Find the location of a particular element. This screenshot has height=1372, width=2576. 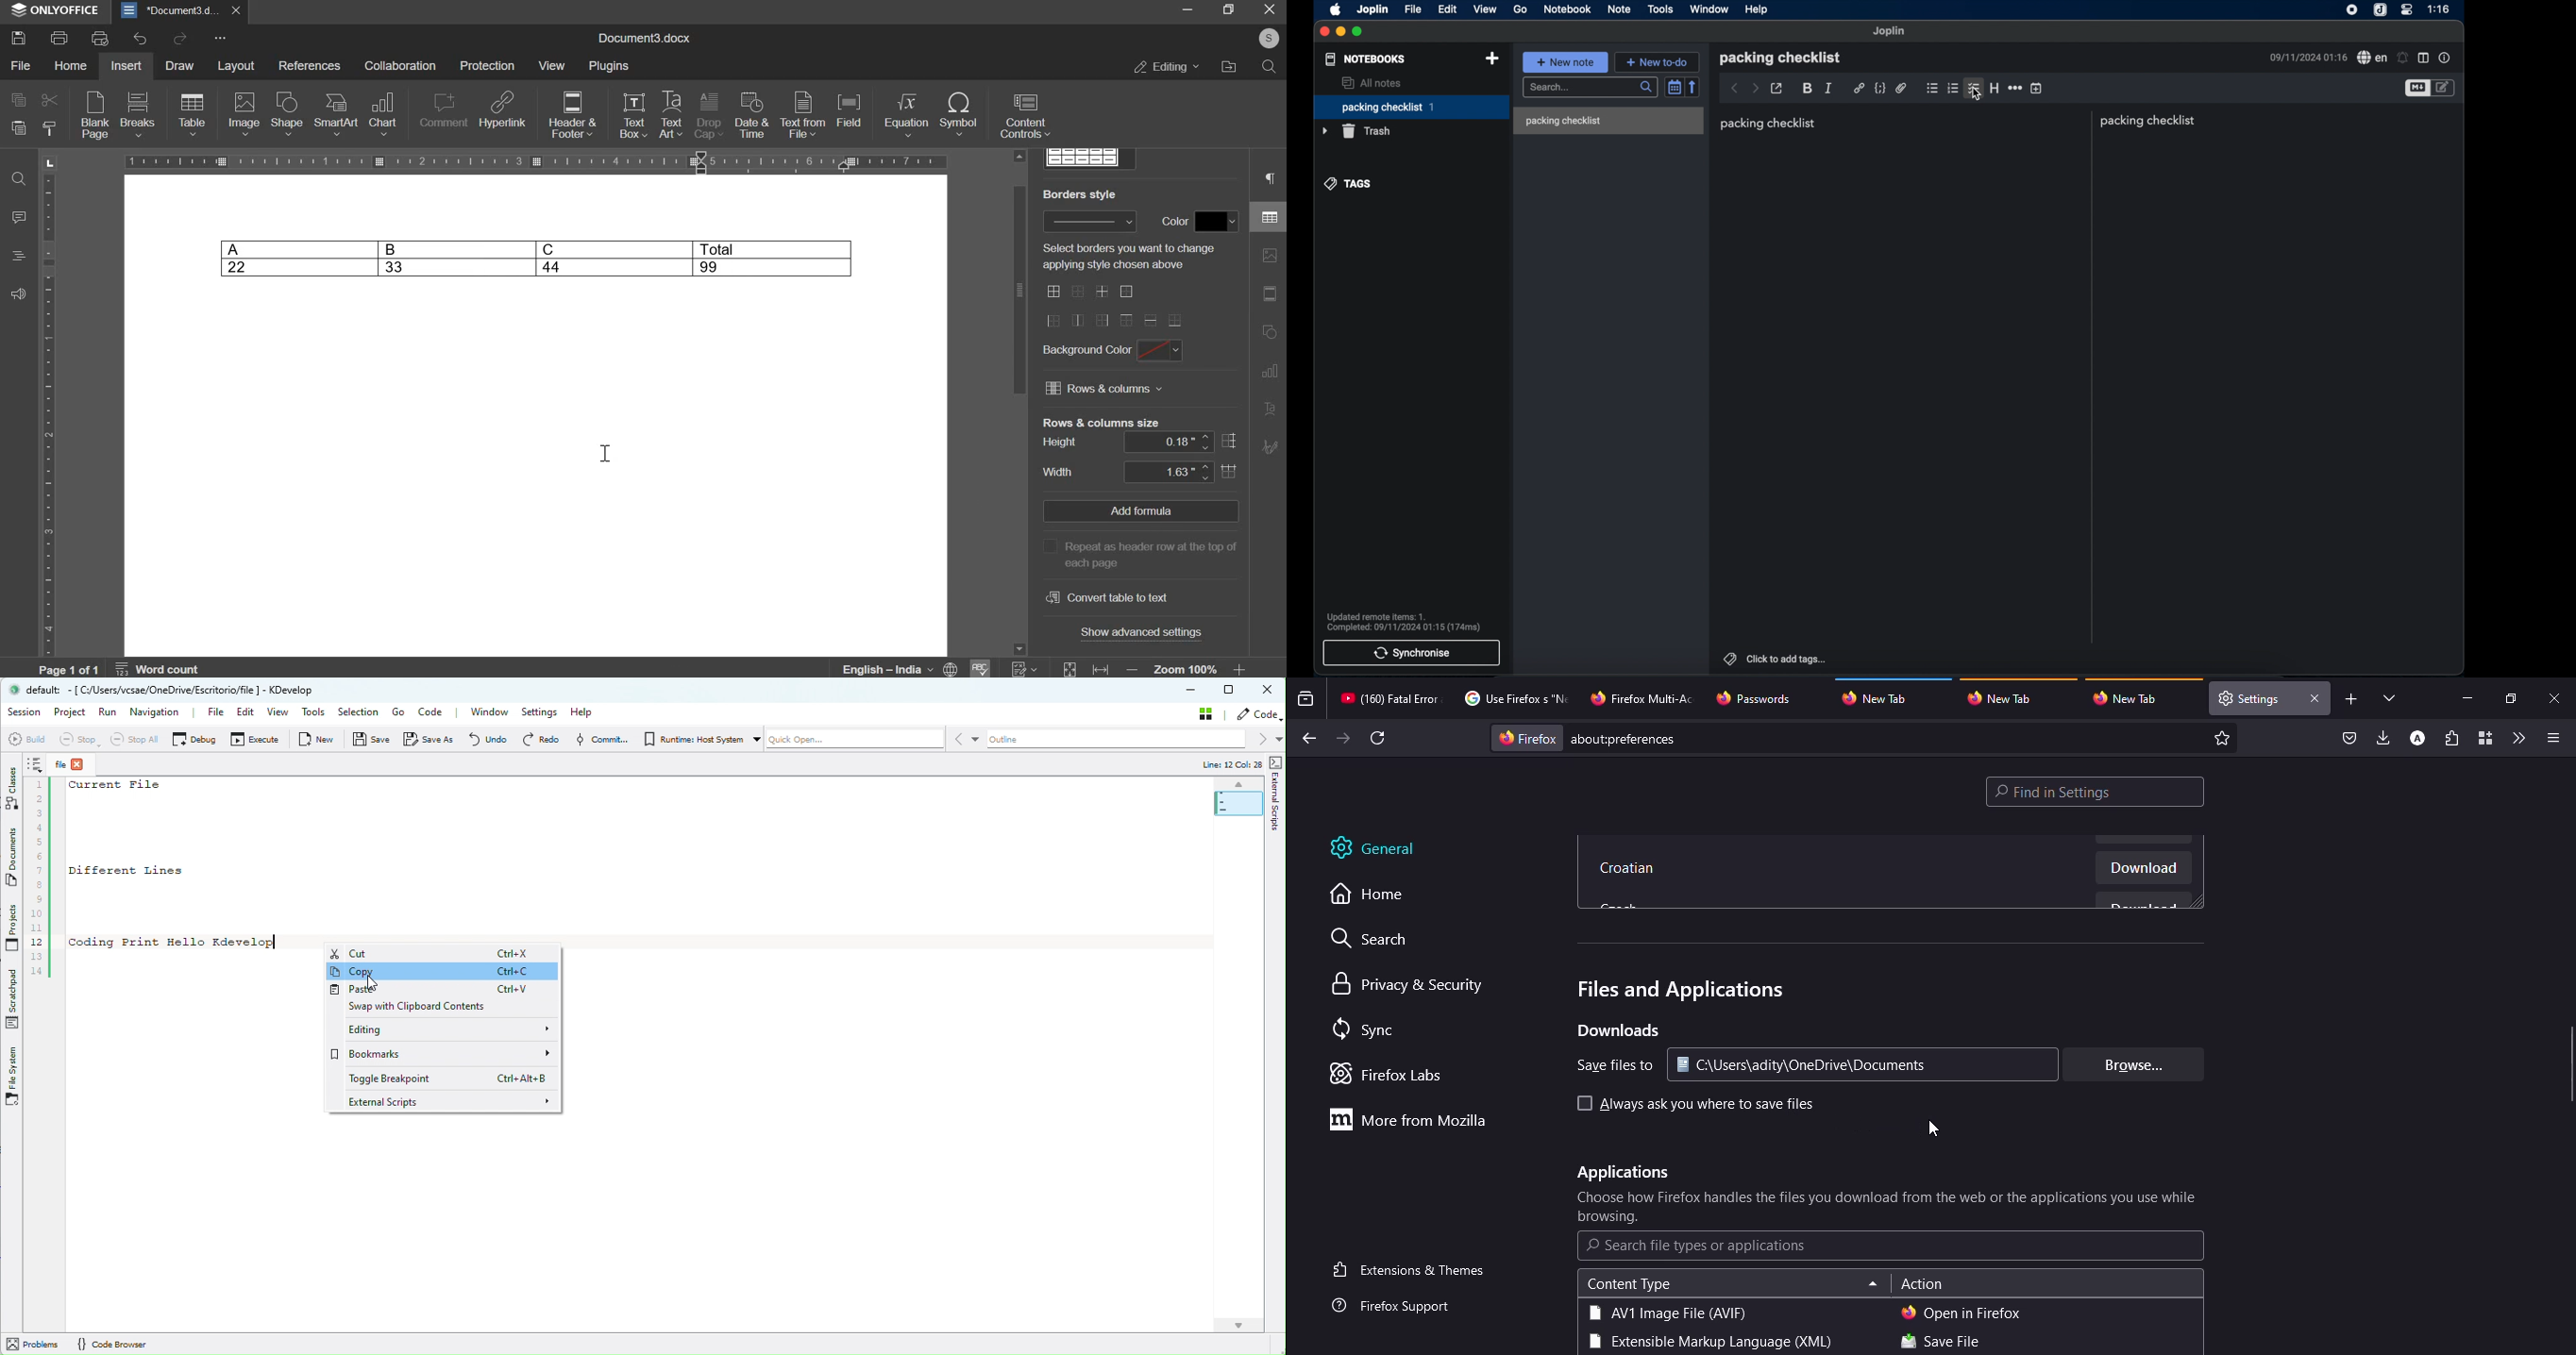

1:16 is located at coordinates (2440, 9).